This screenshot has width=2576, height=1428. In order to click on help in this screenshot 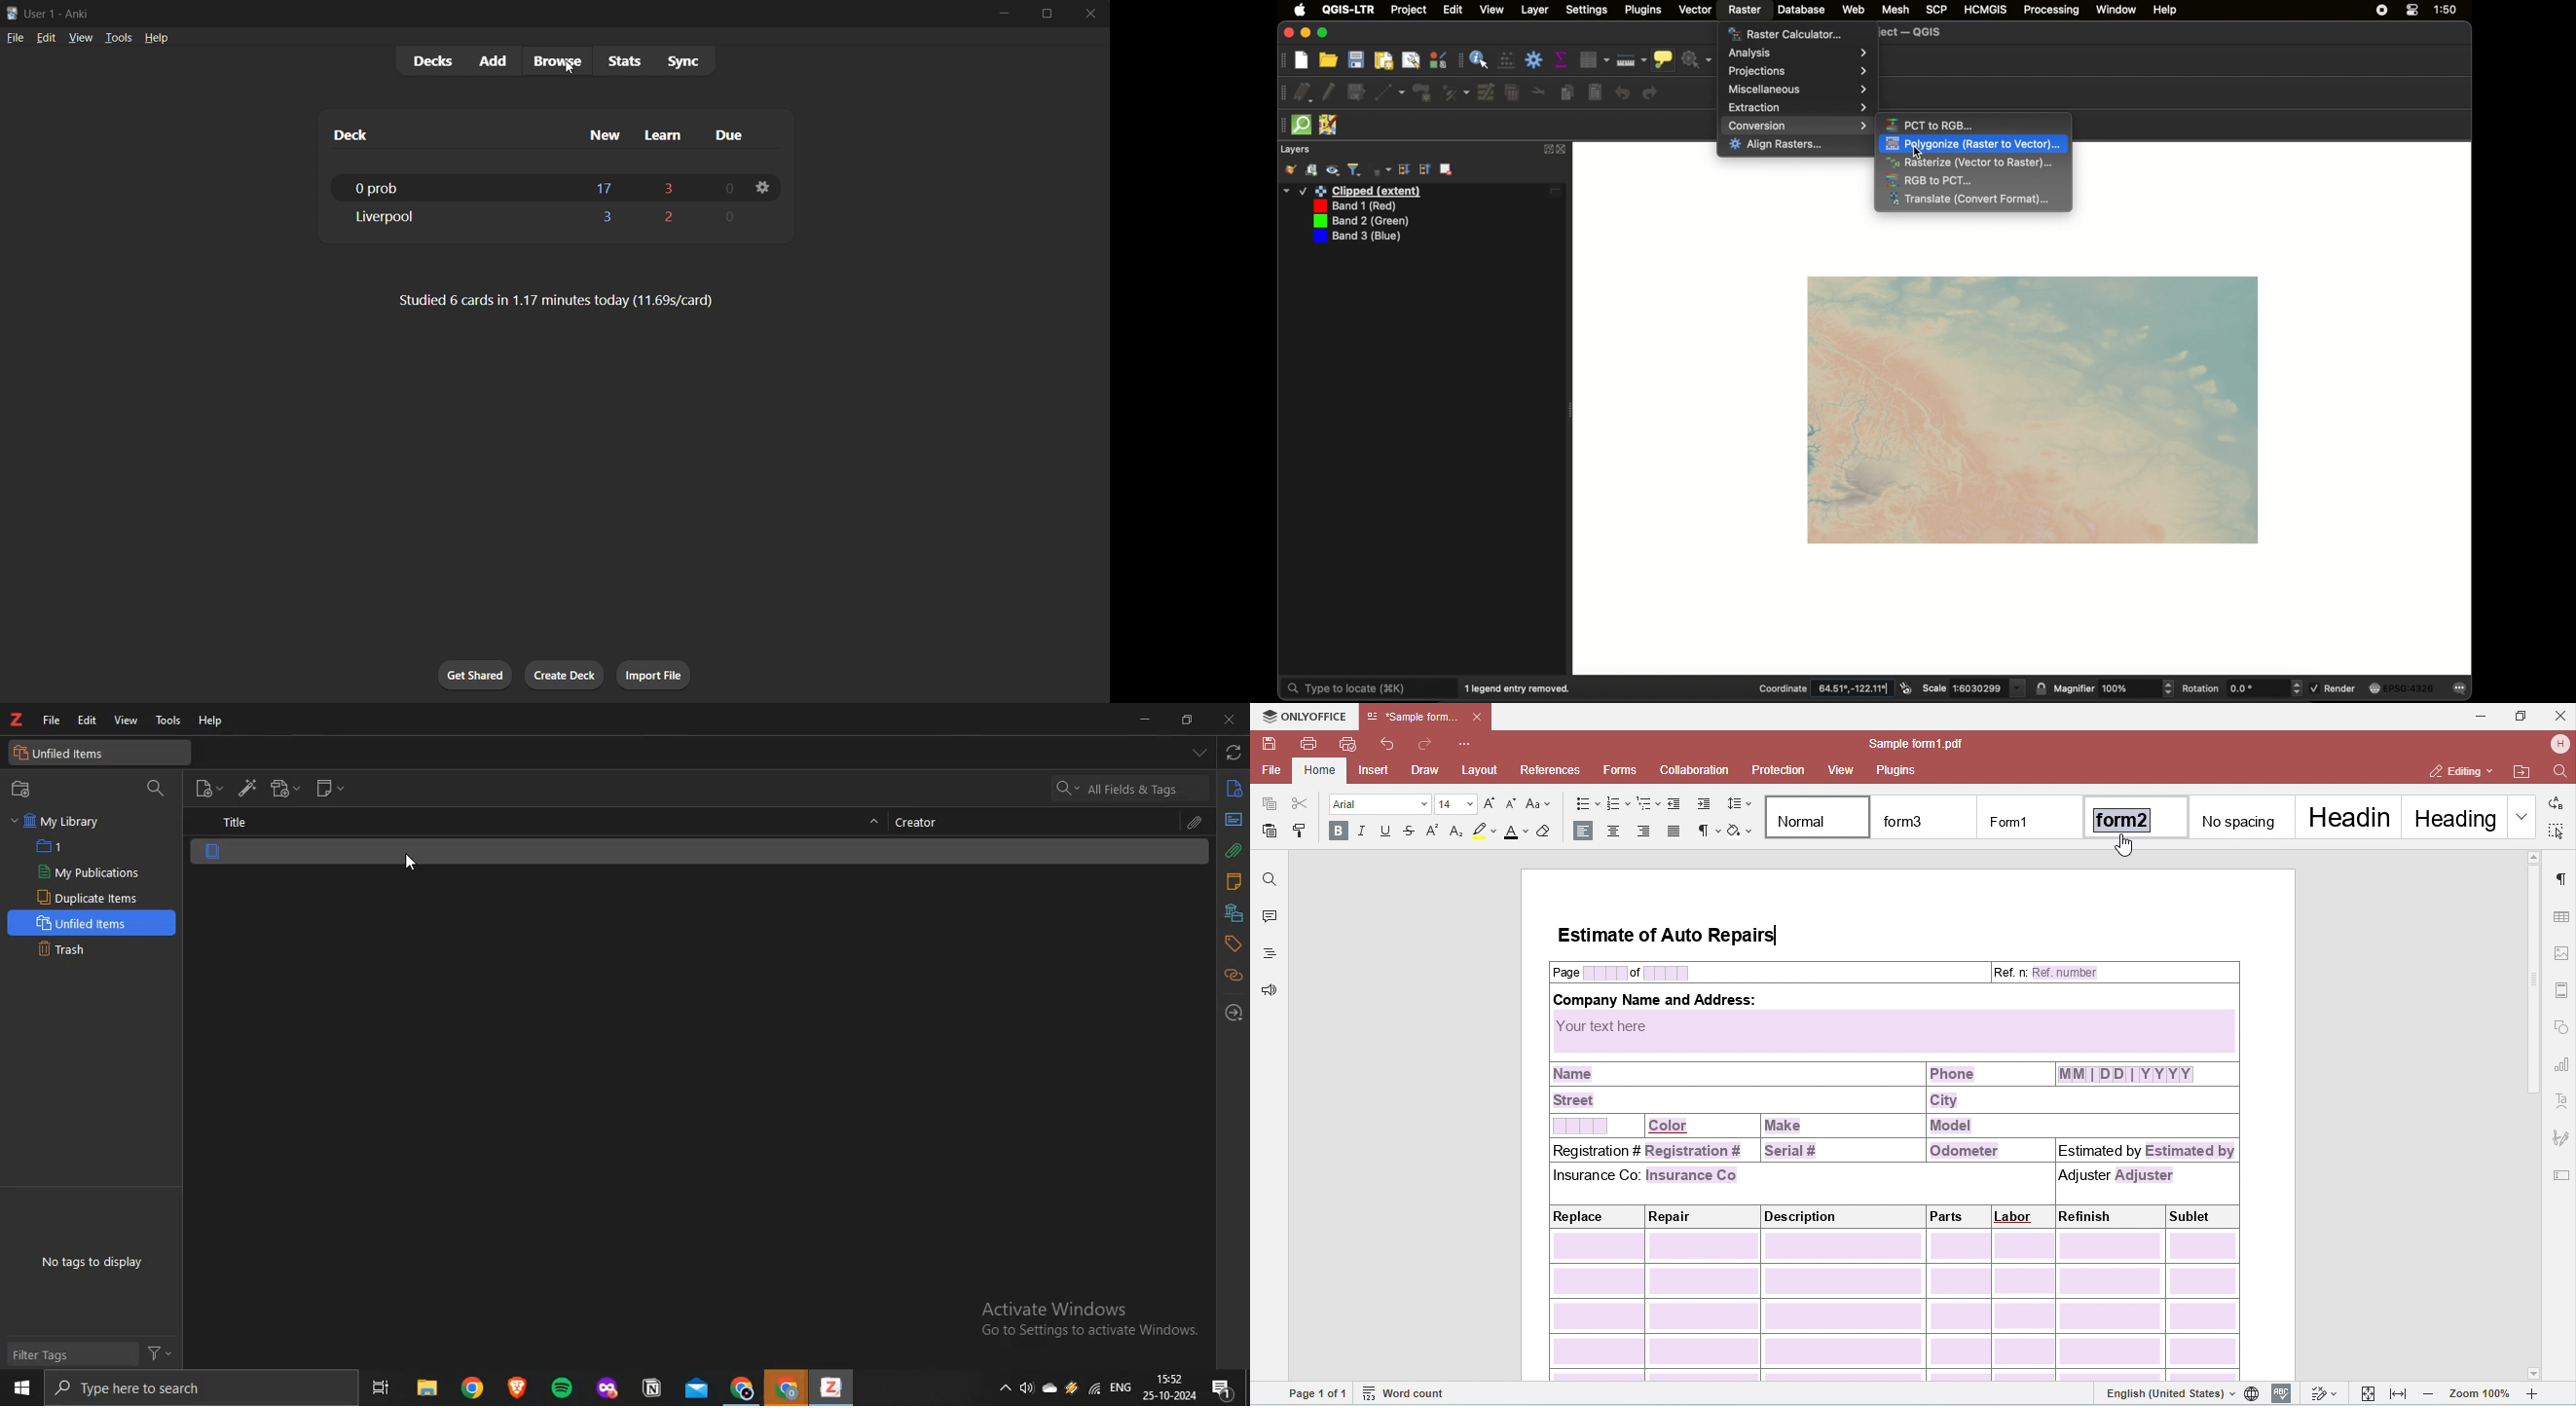, I will do `click(213, 721)`.